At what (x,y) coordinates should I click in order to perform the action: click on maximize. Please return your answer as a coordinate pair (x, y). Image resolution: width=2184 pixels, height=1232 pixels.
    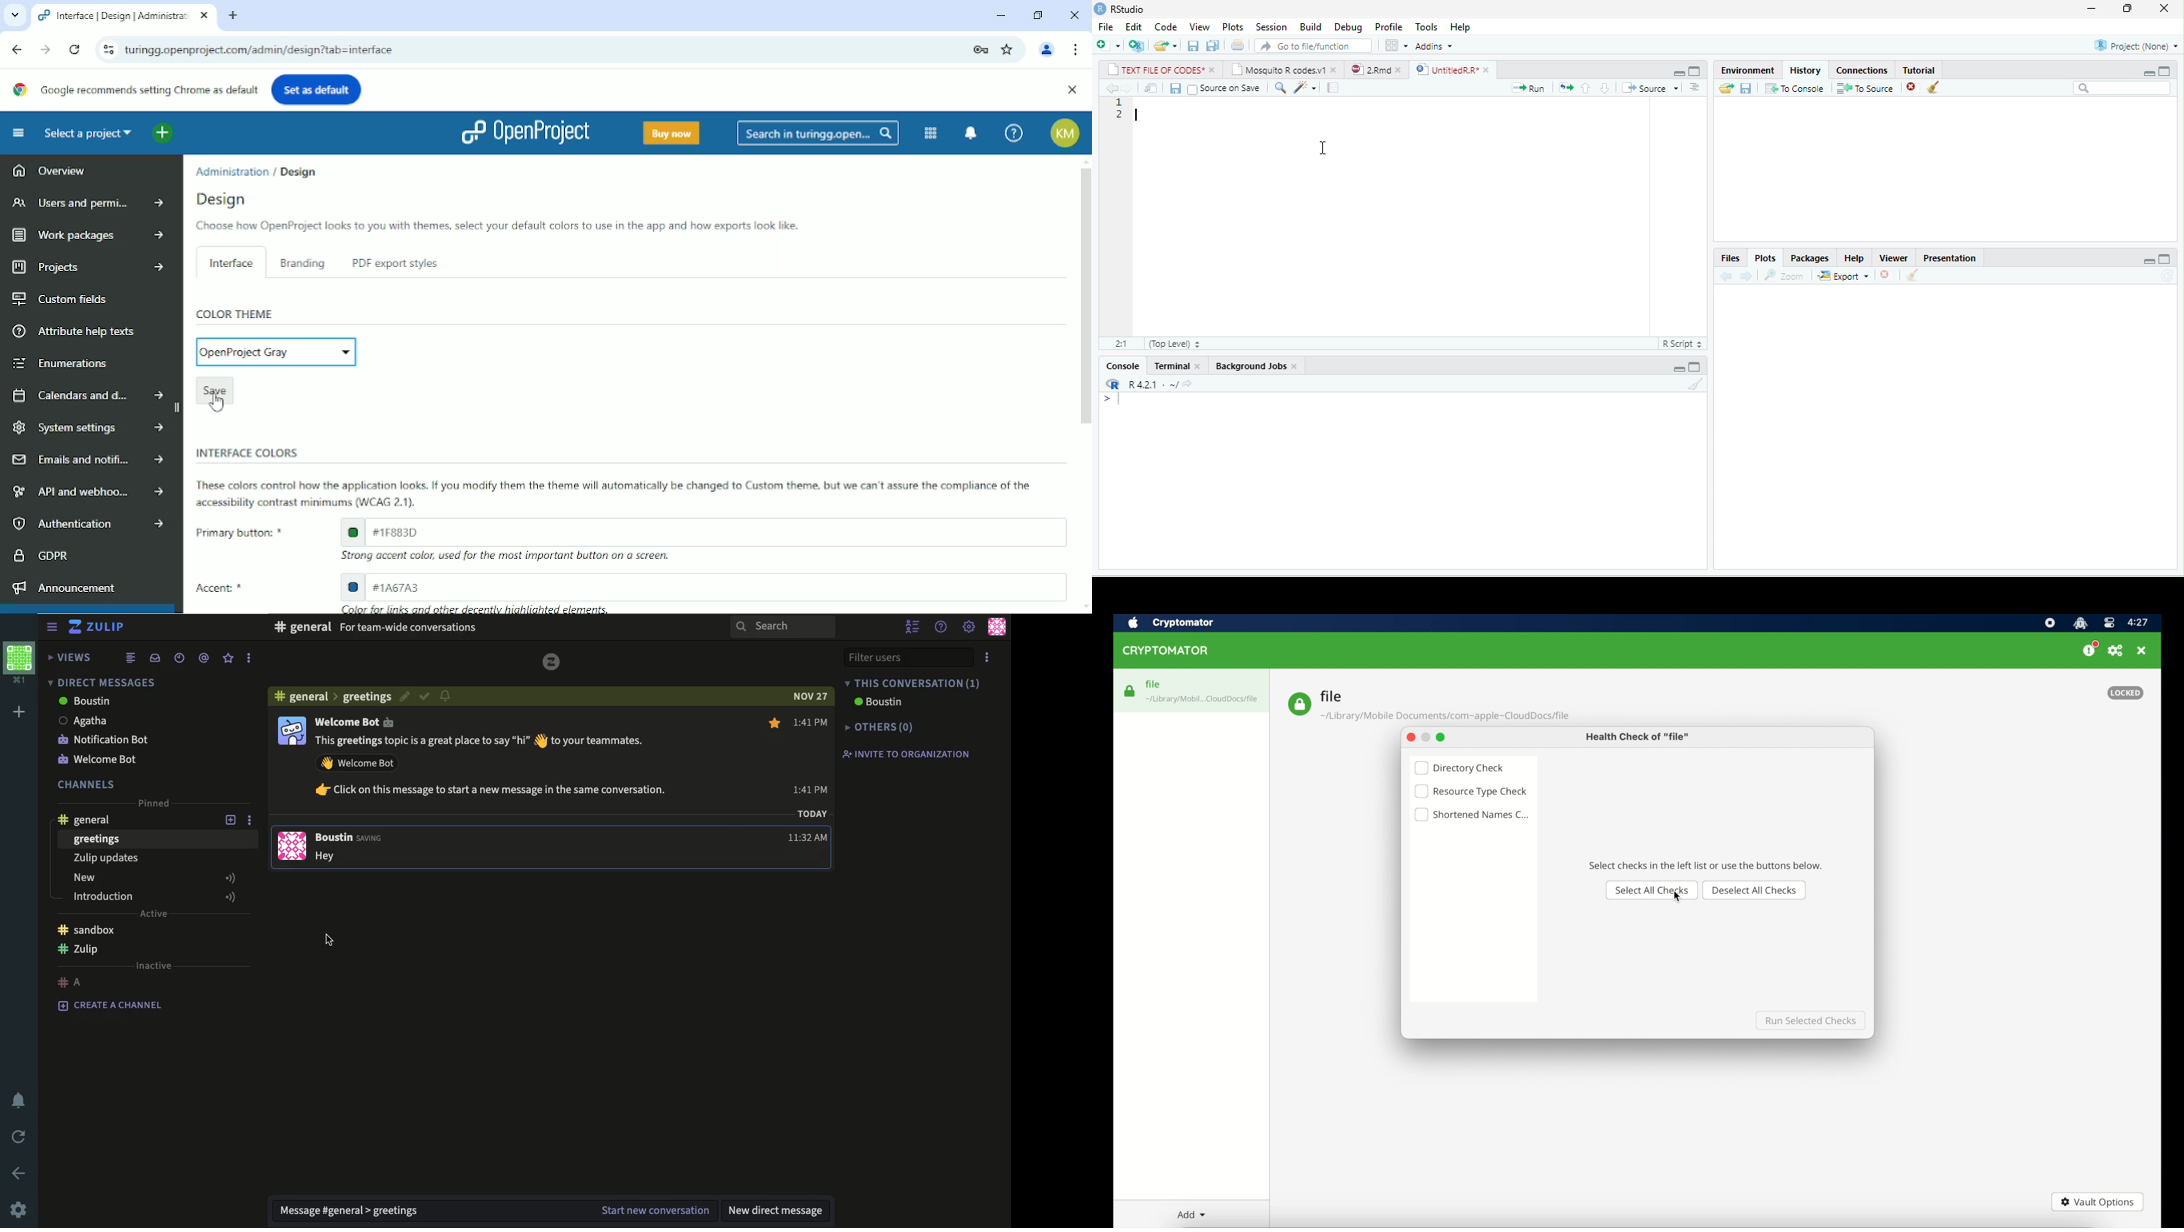
    Looking at the image, I should click on (1694, 368).